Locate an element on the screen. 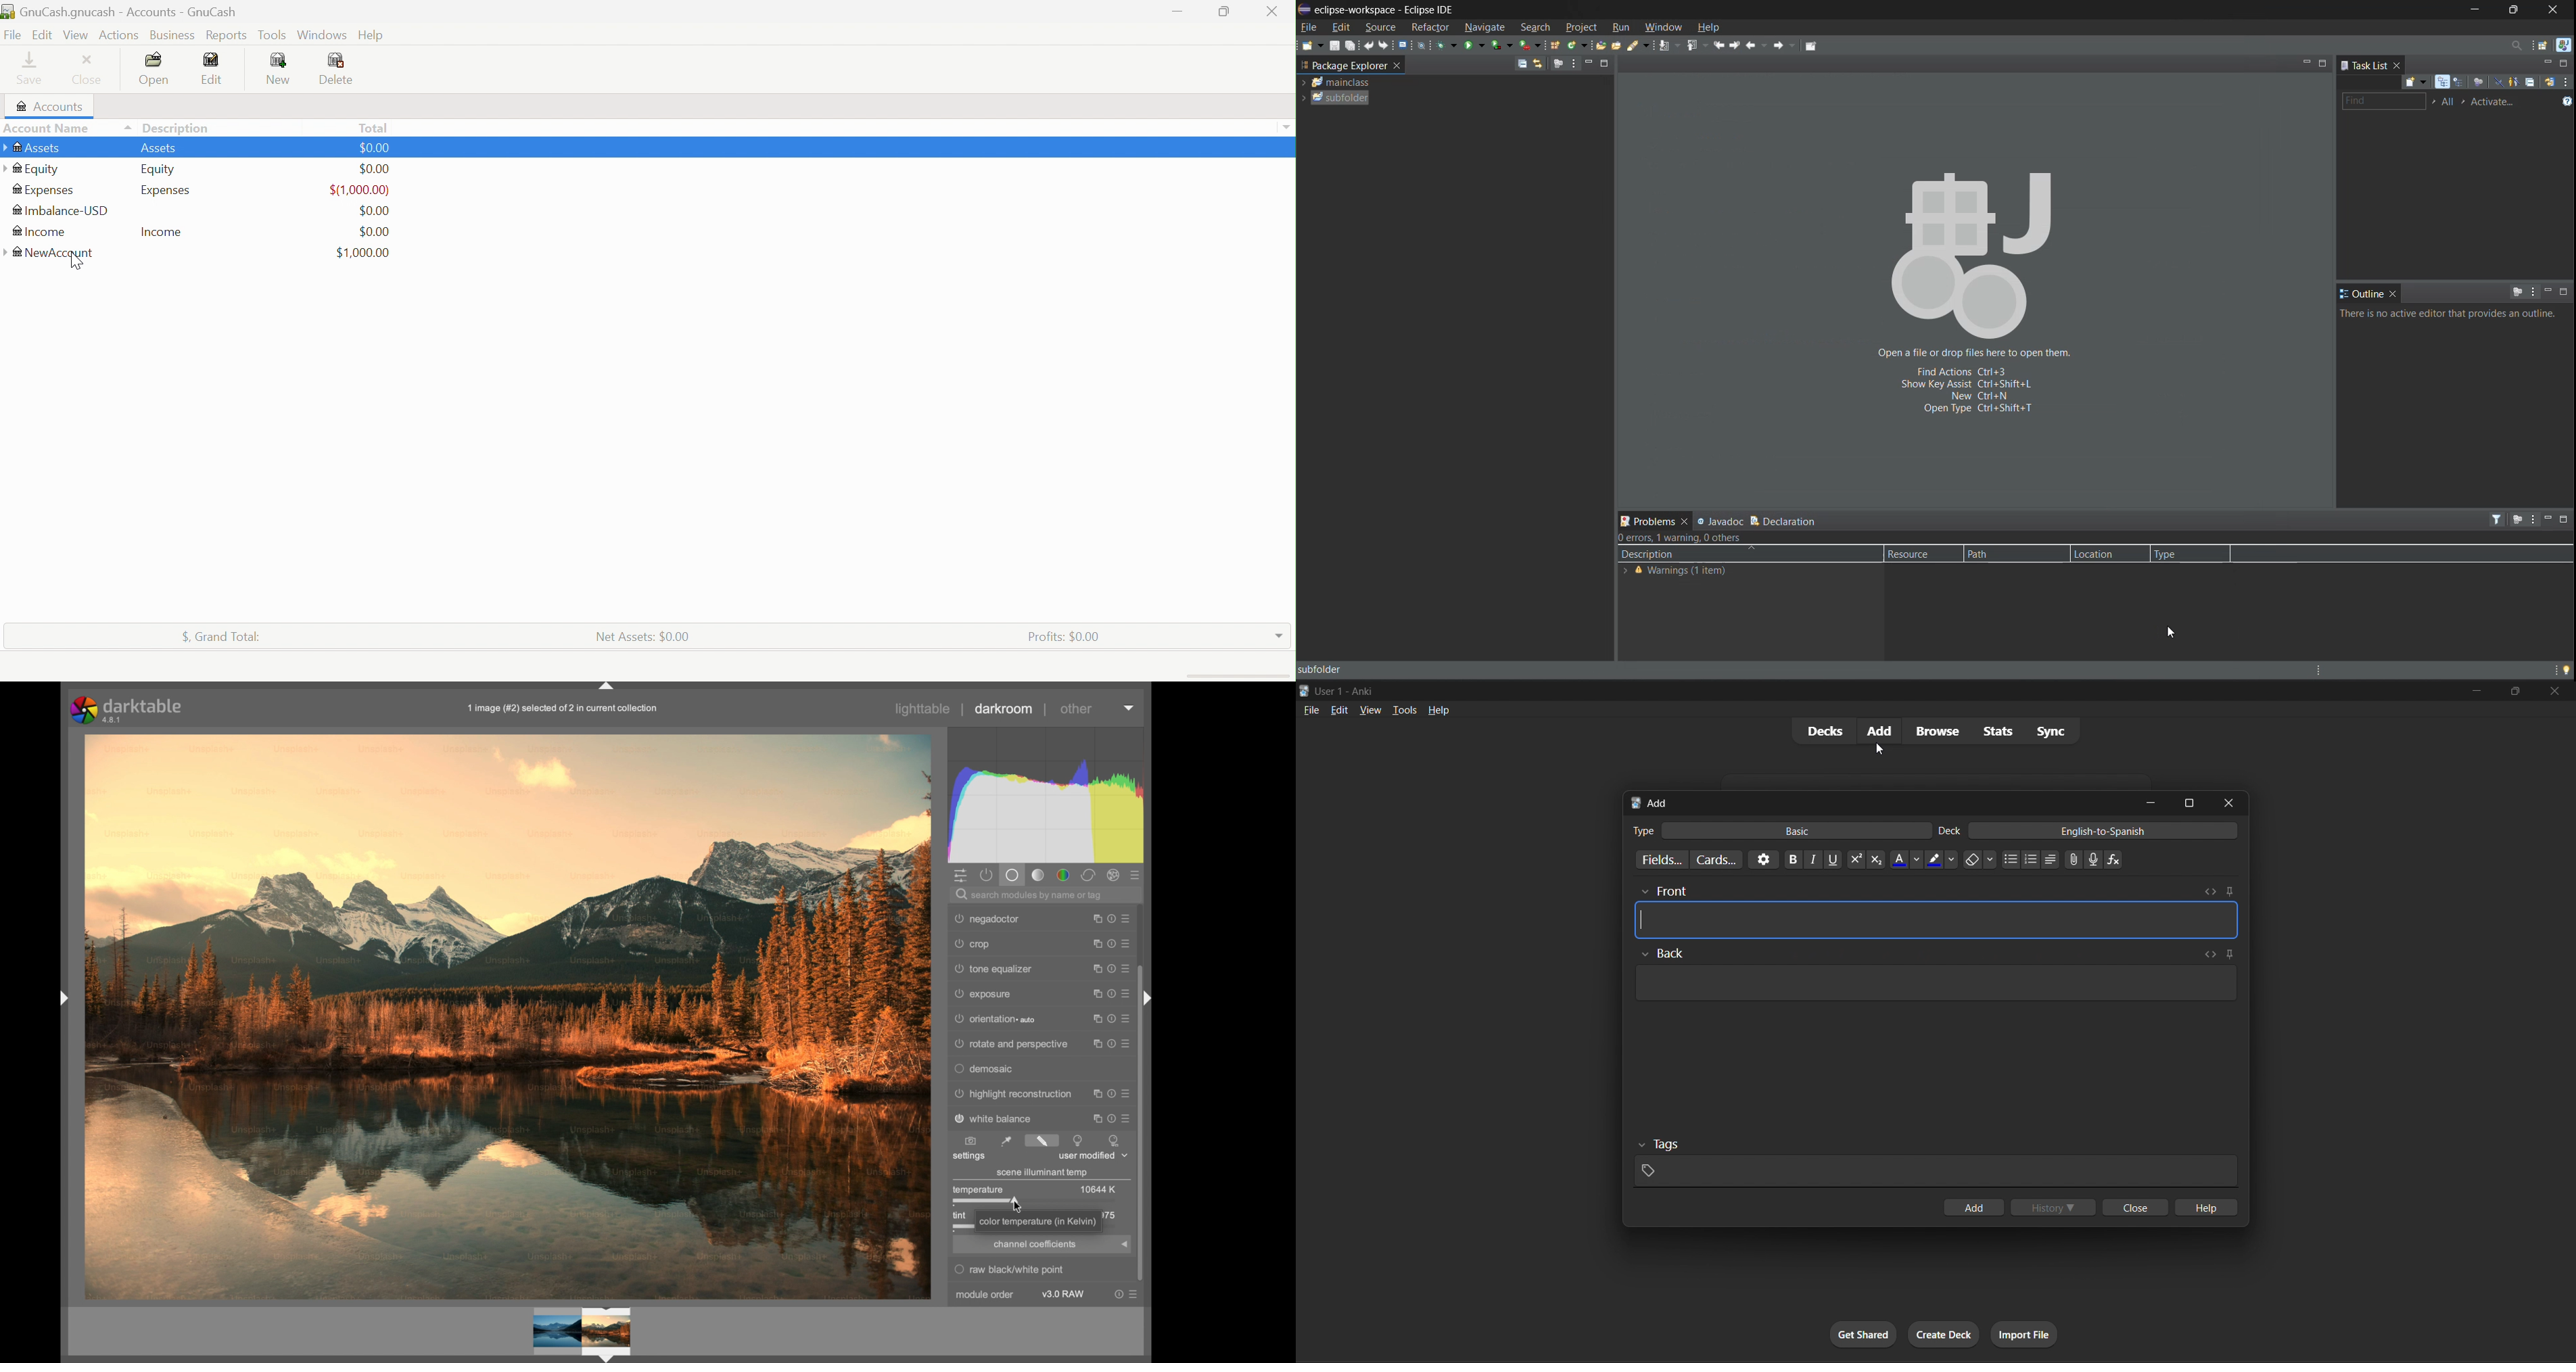 The image size is (2576, 1372). view menu is located at coordinates (2566, 83).